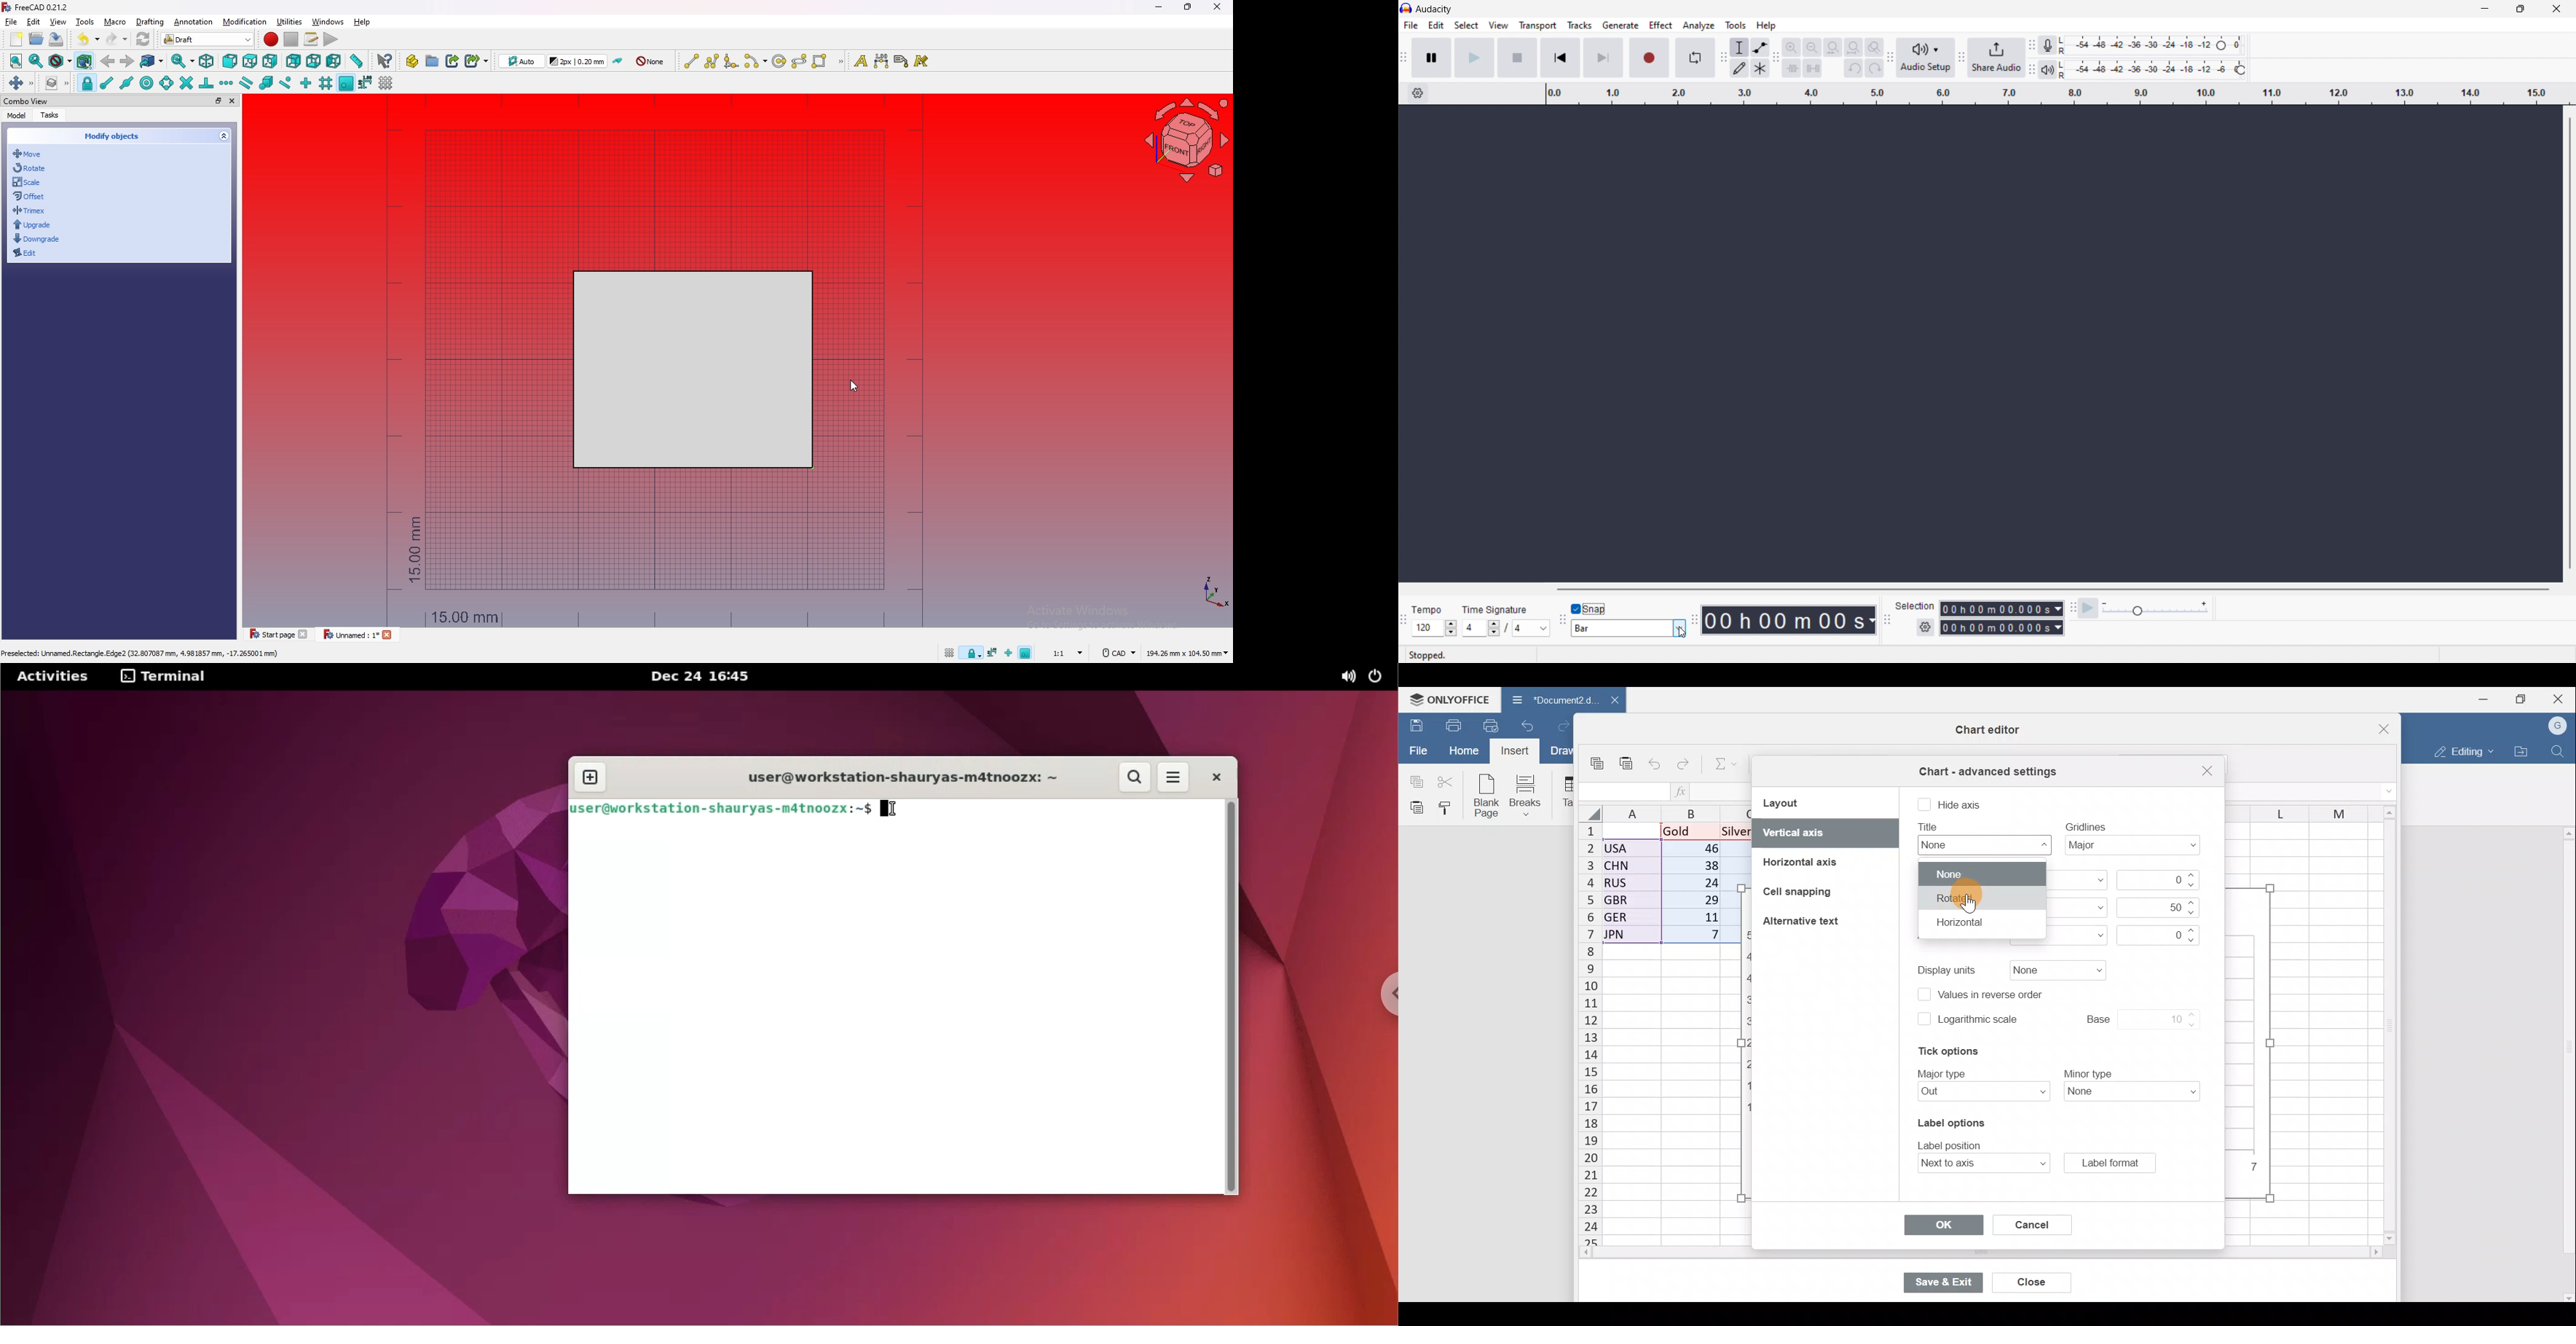  What do you see at coordinates (412, 61) in the screenshot?
I see `create part` at bounding box center [412, 61].